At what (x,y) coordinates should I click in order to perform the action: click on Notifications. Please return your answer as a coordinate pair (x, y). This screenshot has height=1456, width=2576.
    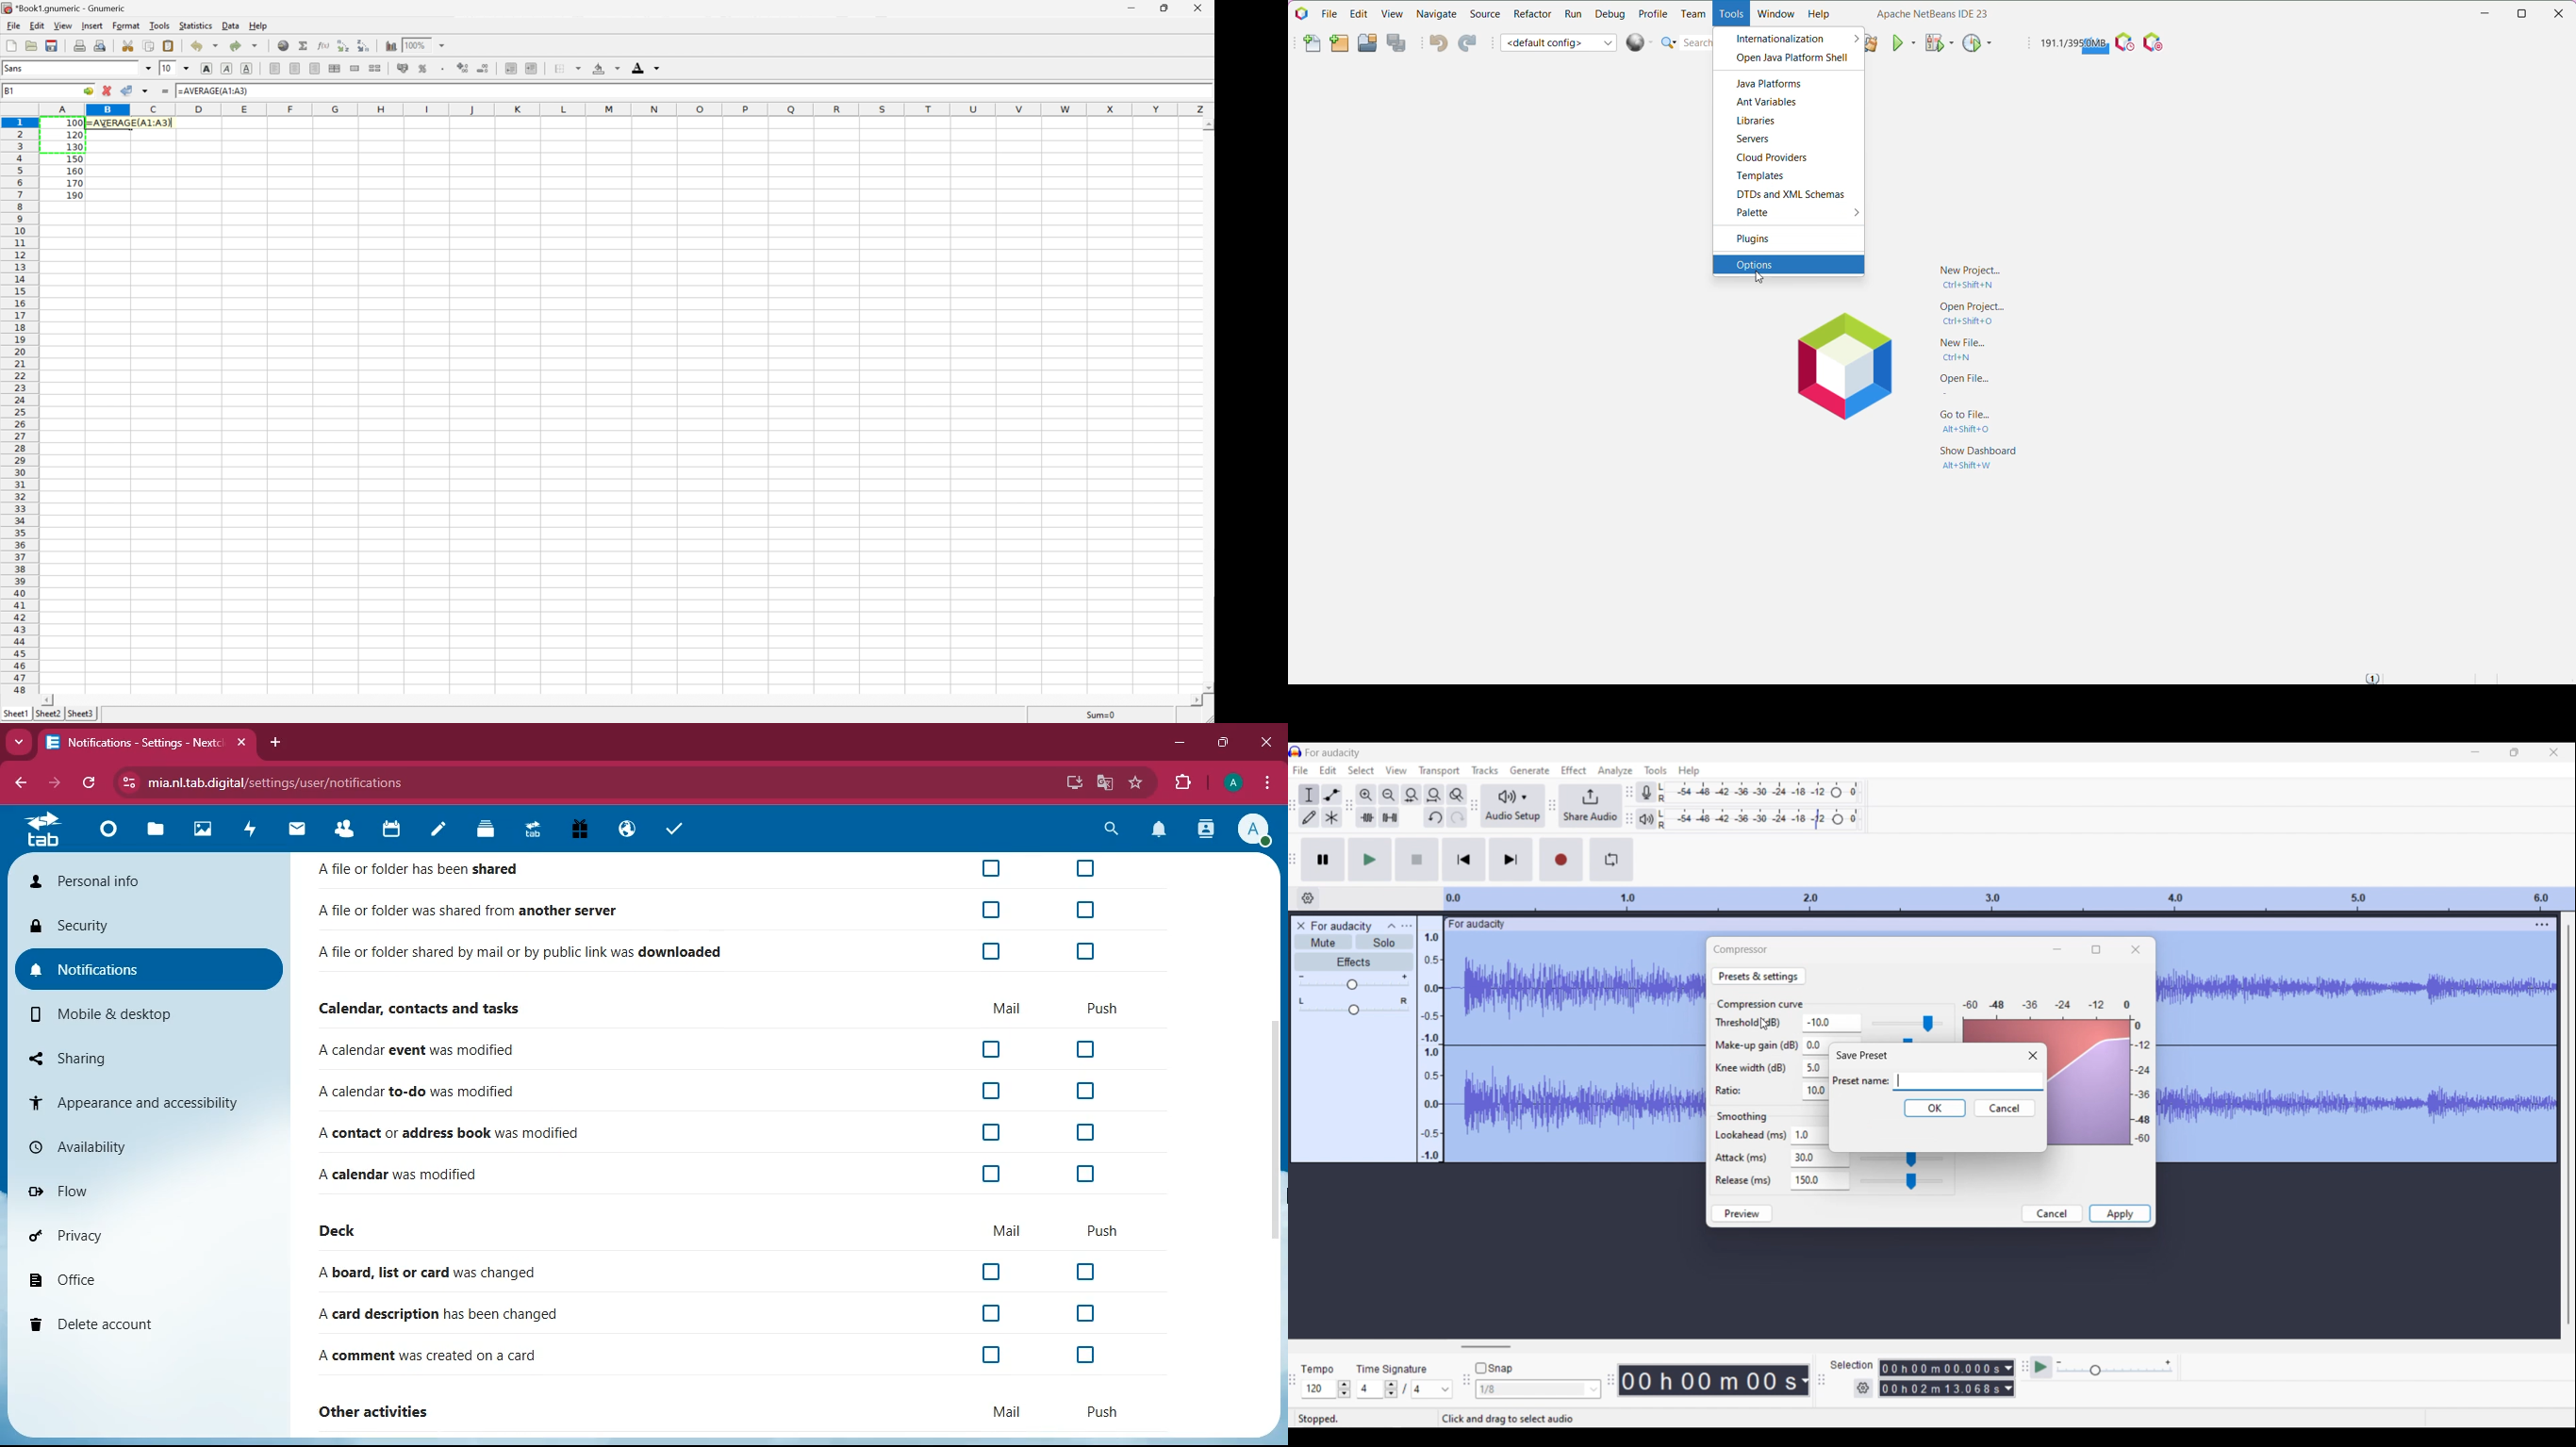
    Looking at the image, I should click on (2375, 677).